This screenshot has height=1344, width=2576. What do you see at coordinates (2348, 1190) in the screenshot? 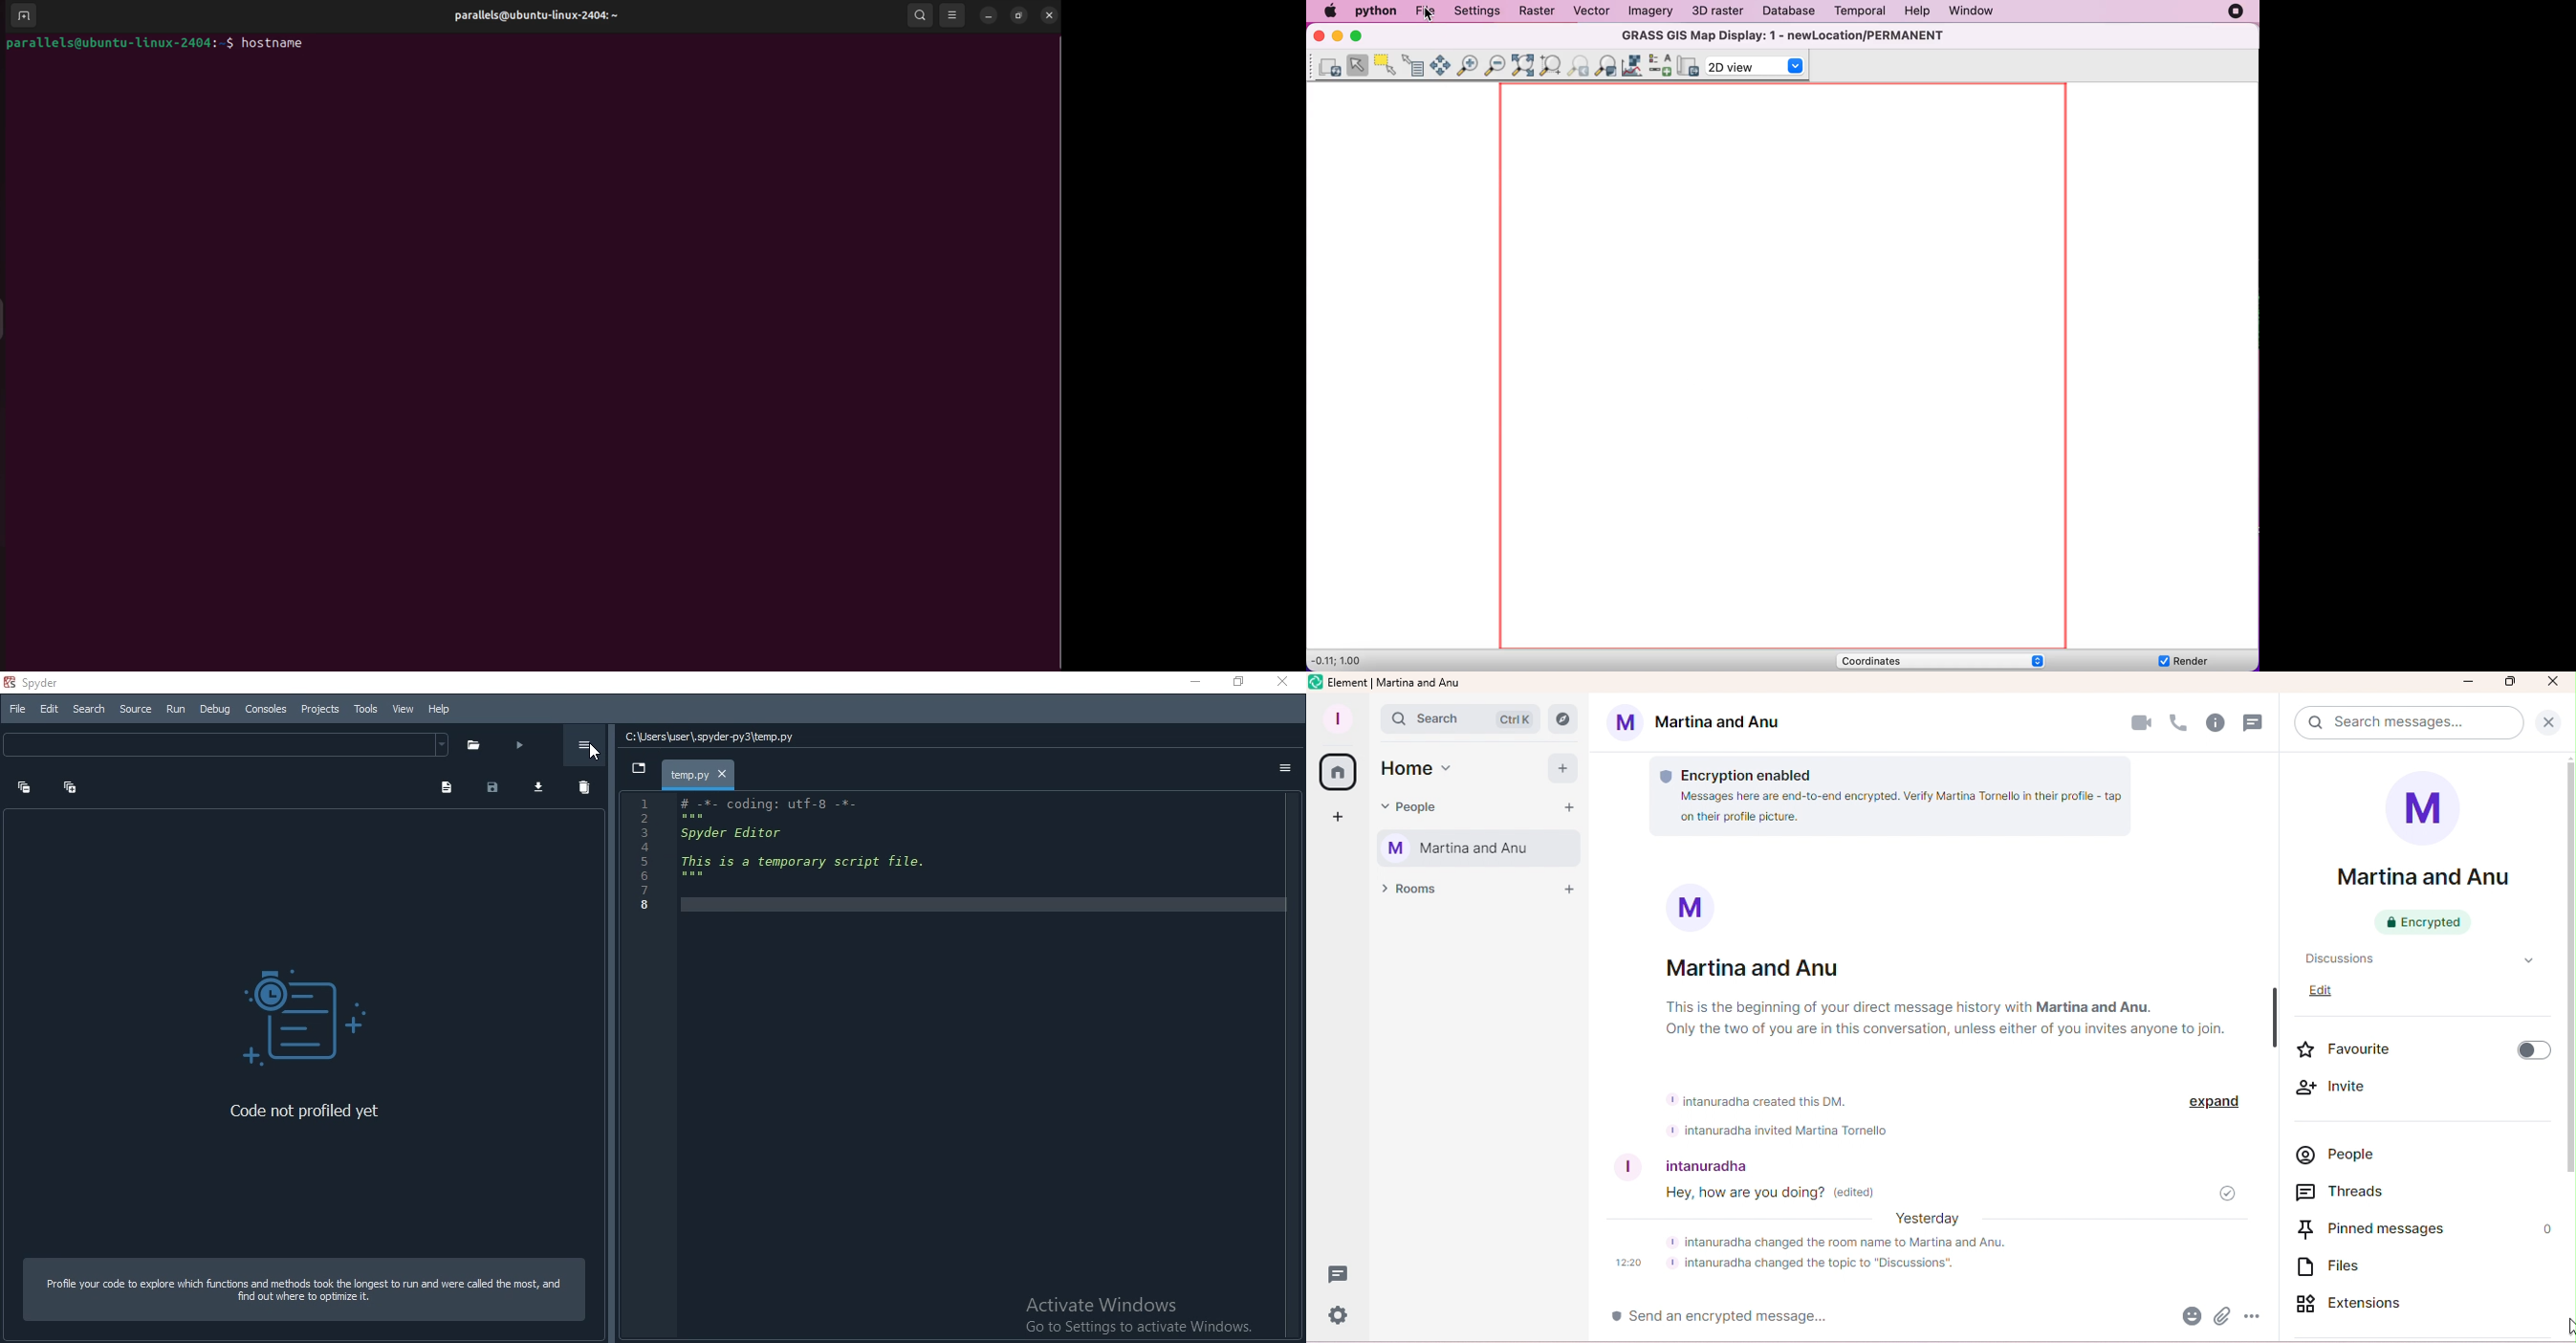
I see `Threads` at bounding box center [2348, 1190].